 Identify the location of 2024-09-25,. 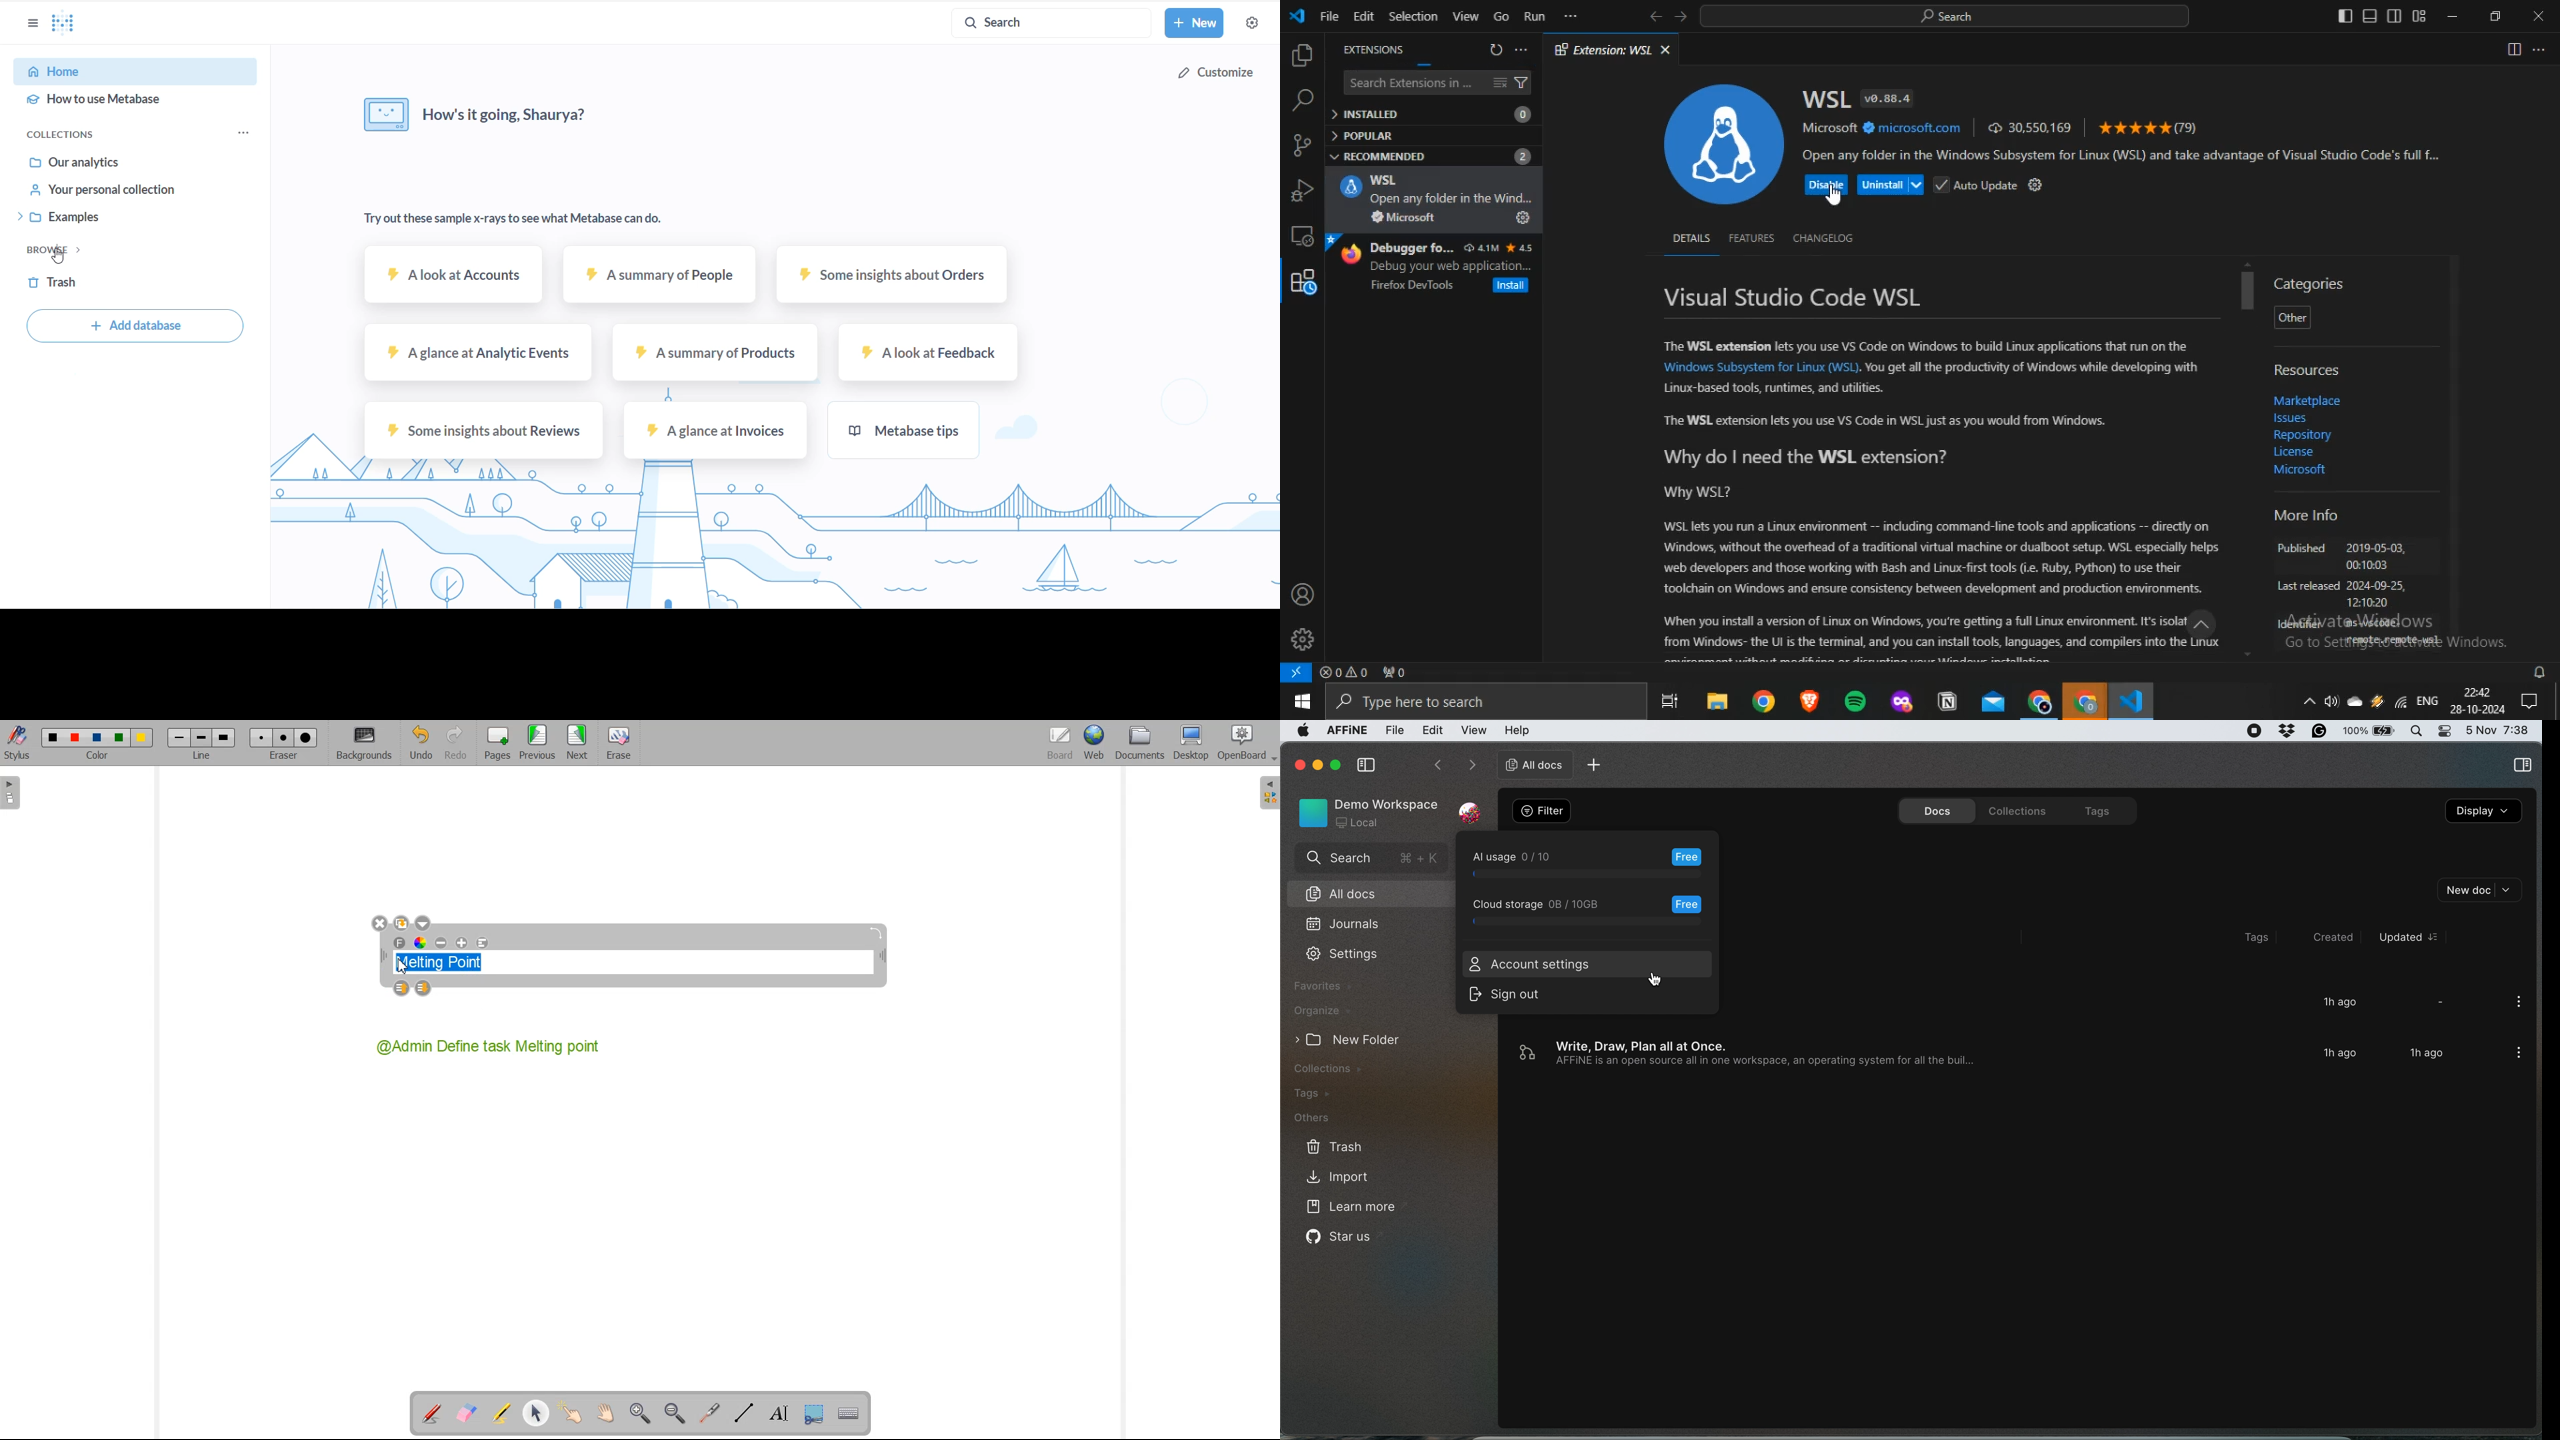
(2378, 586).